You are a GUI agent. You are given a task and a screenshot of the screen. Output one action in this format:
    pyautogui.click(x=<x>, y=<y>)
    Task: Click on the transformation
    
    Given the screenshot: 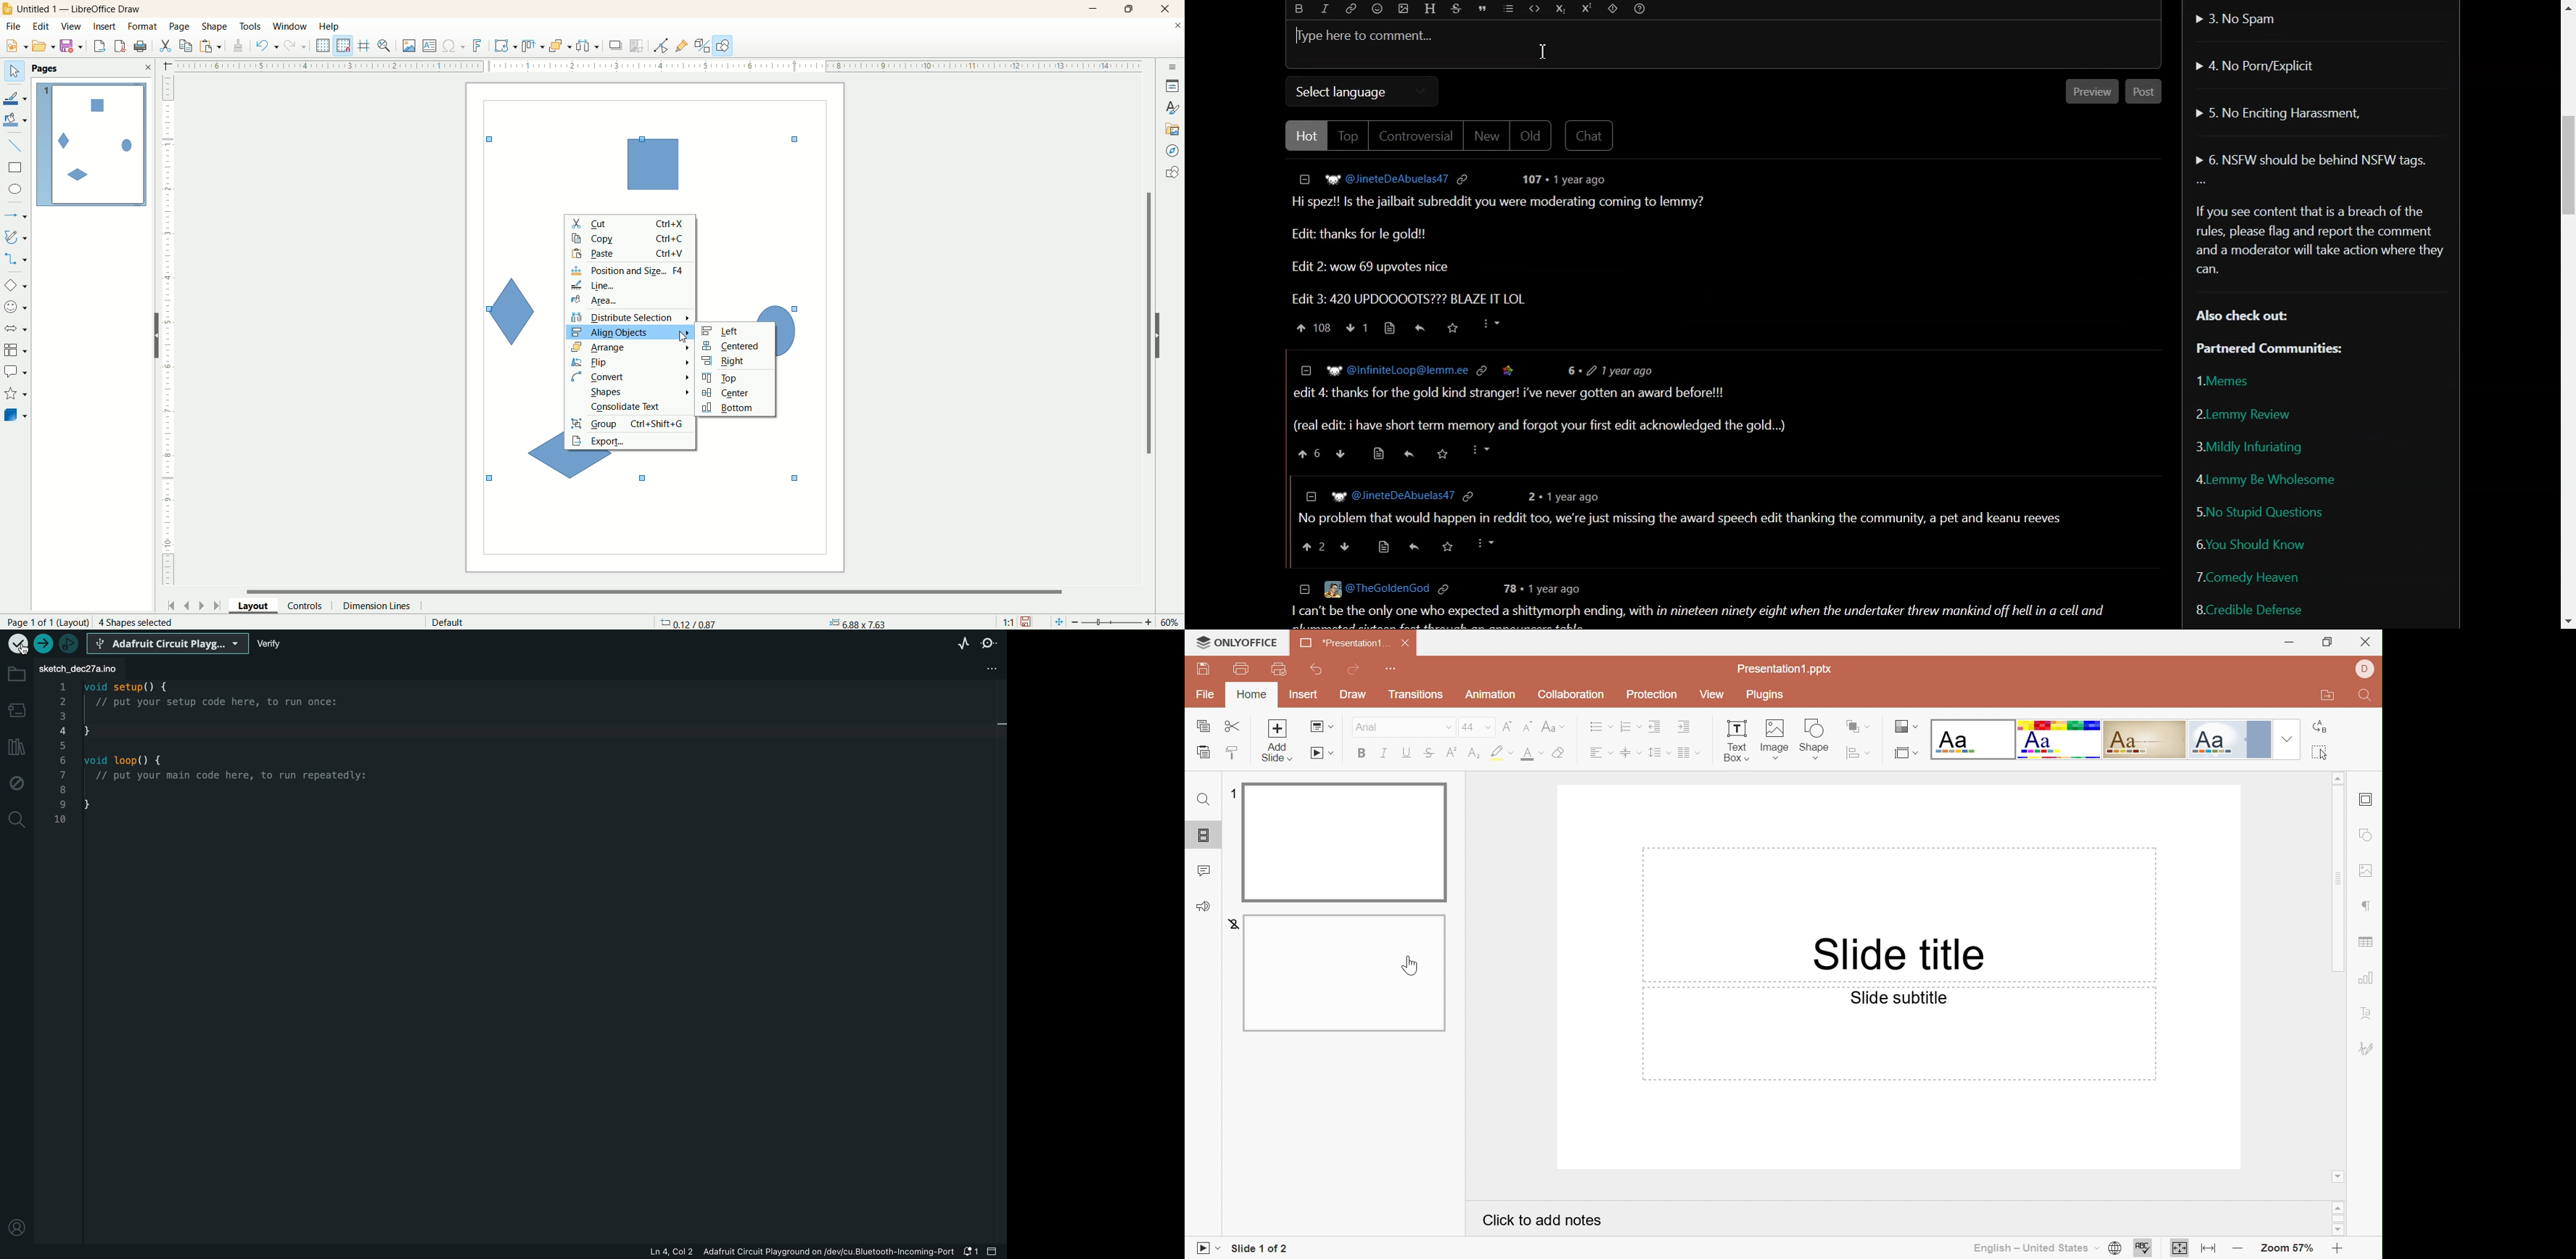 What is the action you would take?
    pyautogui.click(x=506, y=46)
    